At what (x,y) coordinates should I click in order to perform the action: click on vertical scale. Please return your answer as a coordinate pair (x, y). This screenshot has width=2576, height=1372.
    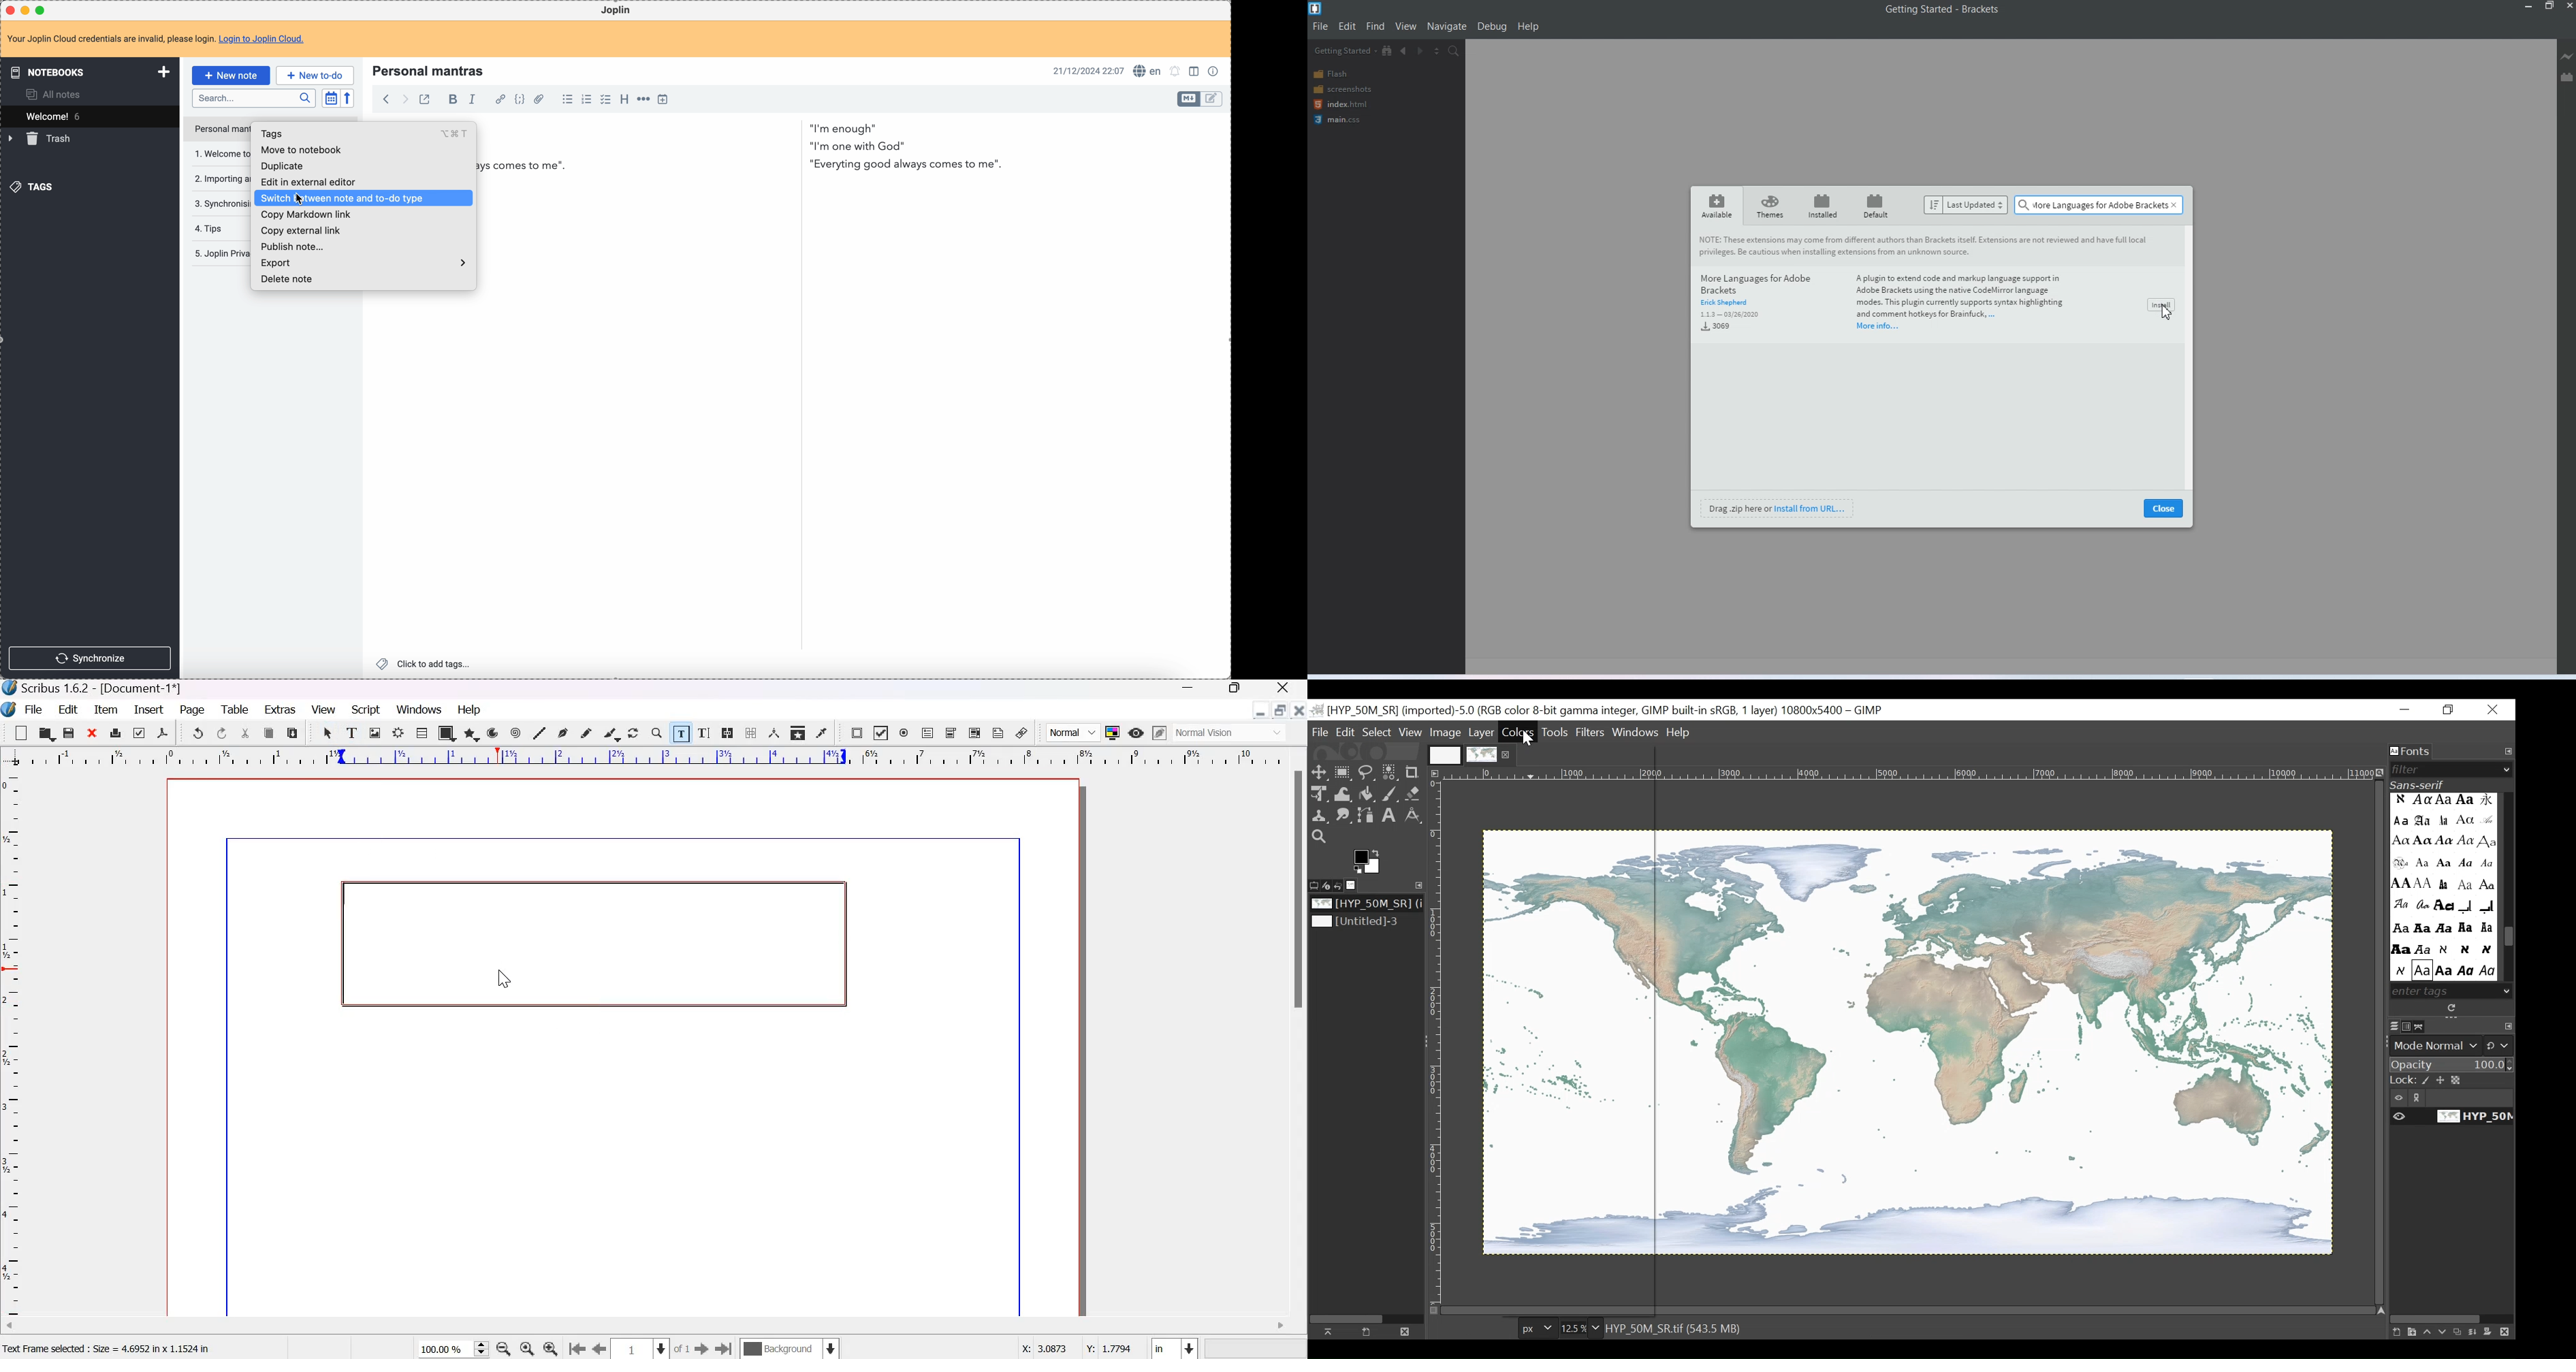
    Looking at the image, I should click on (16, 1045).